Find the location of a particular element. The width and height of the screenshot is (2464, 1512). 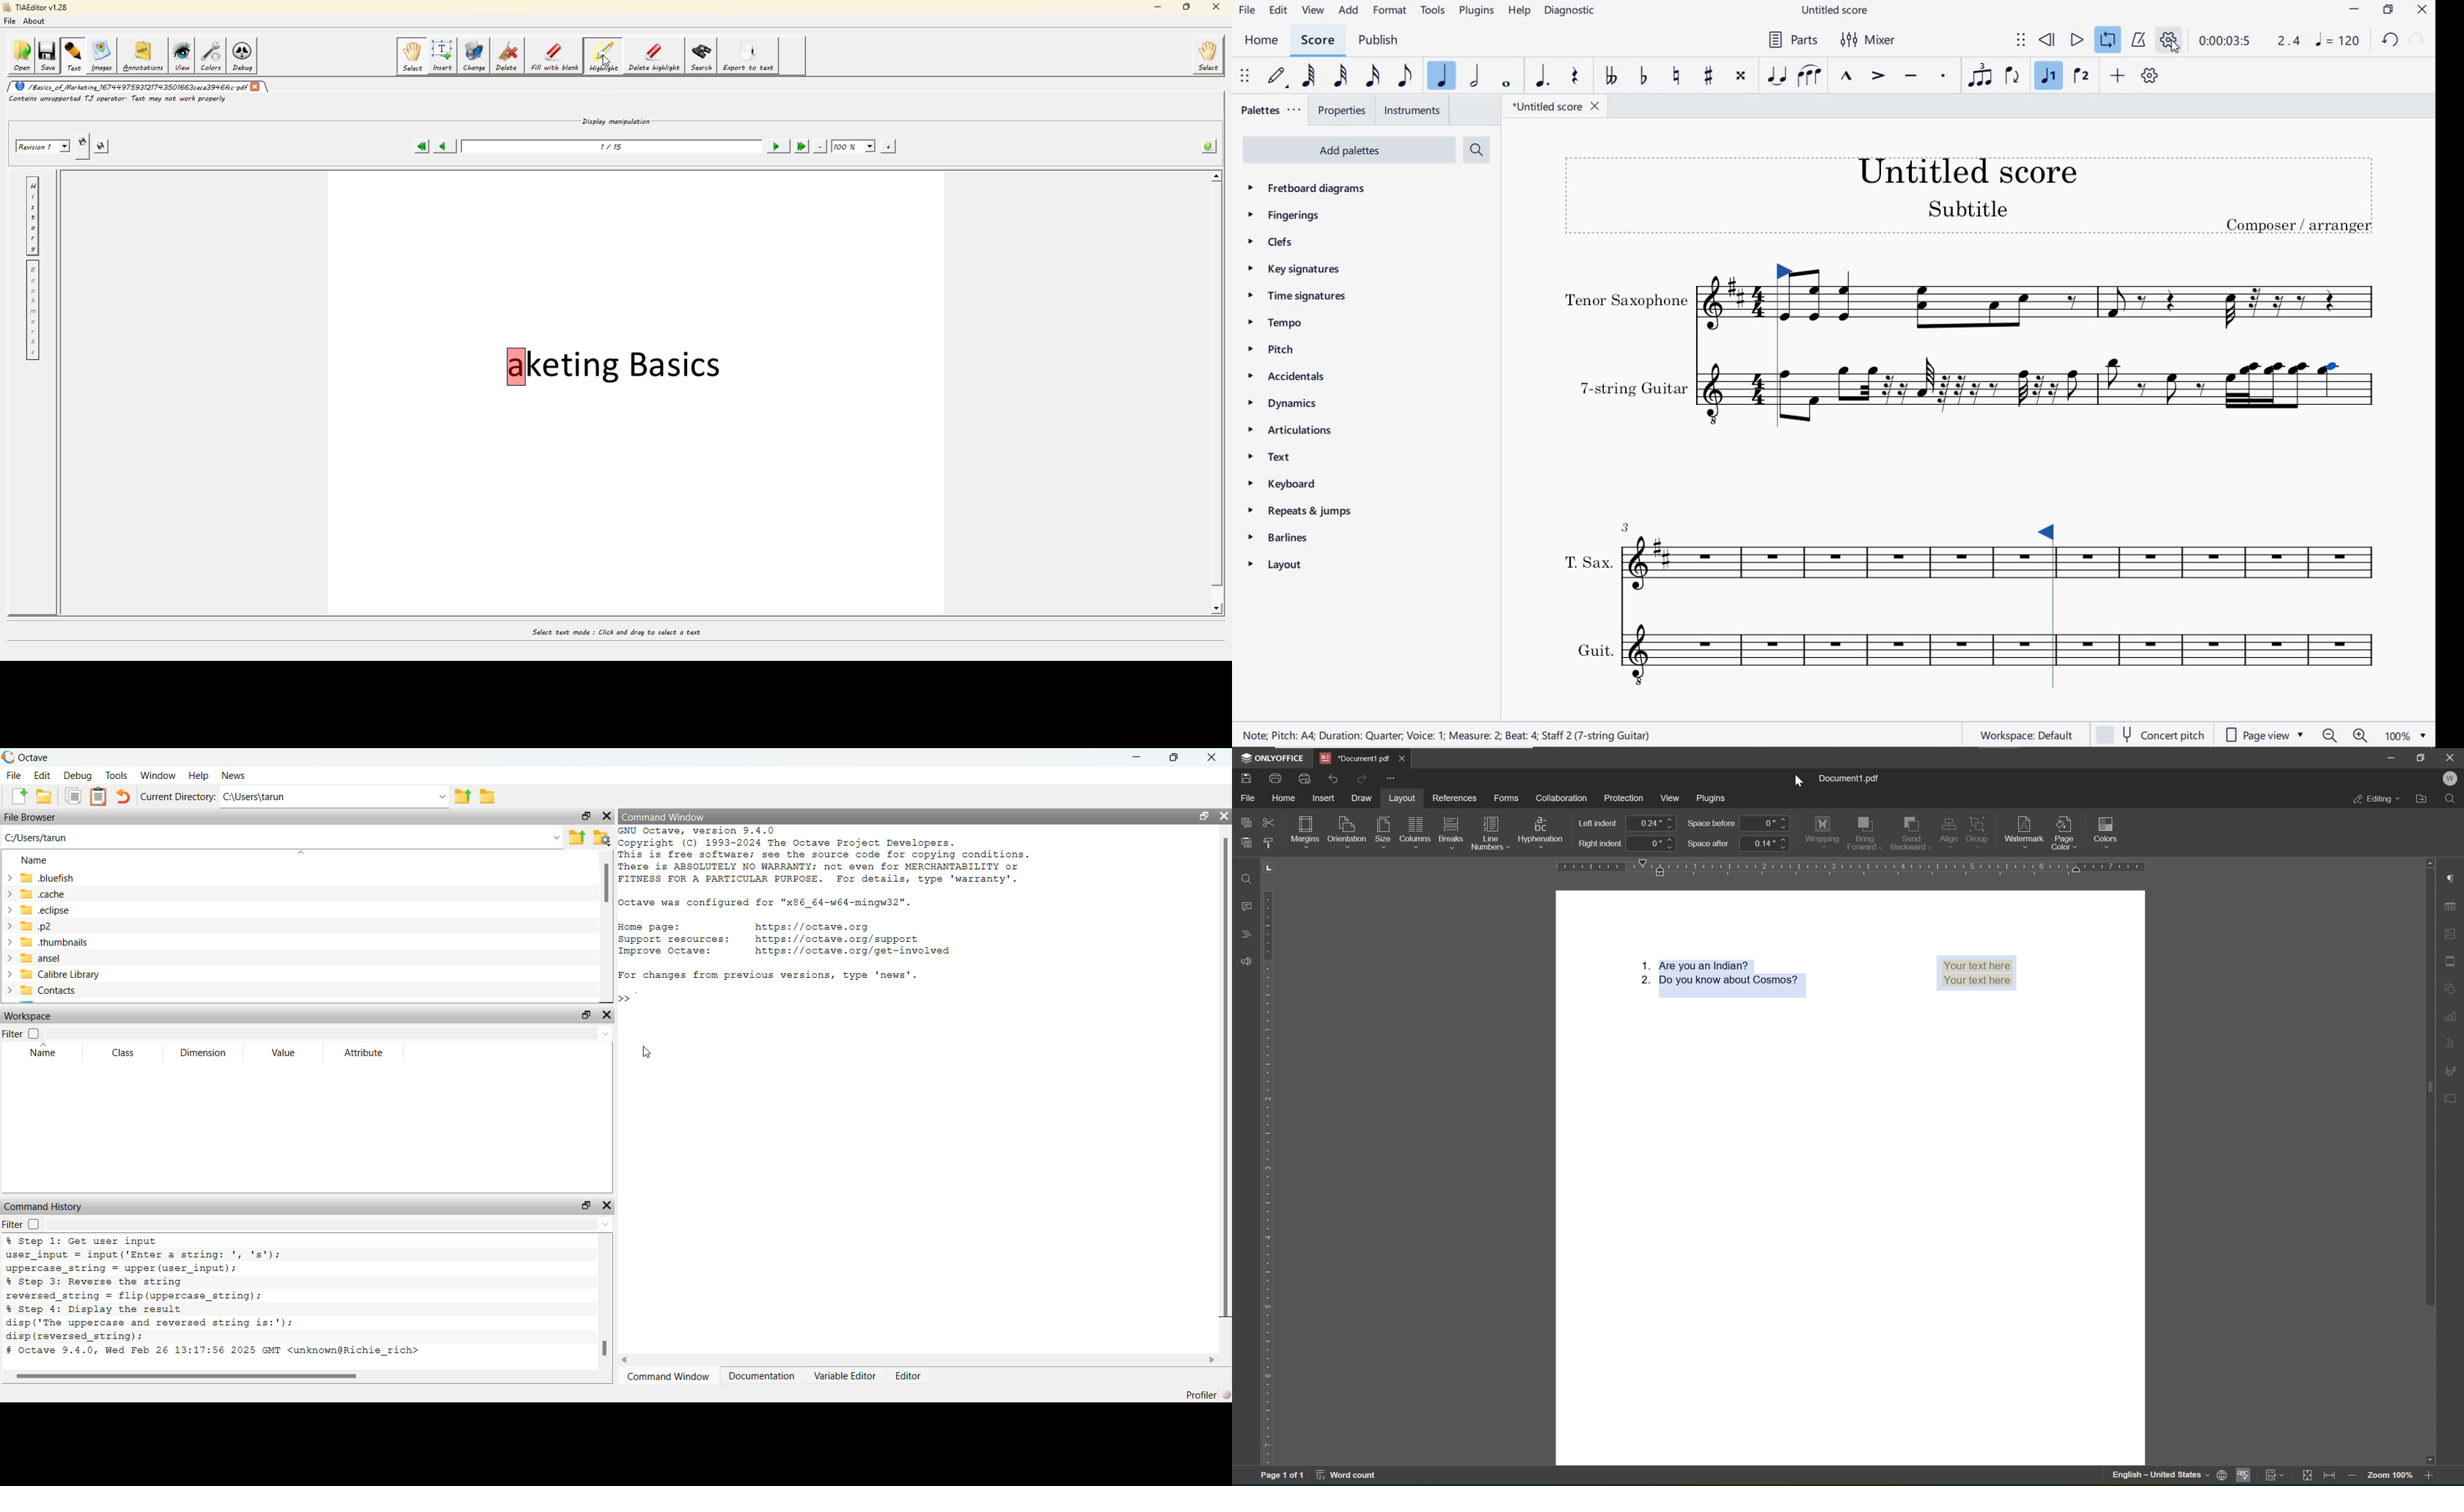

HOME is located at coordinates (1260, 41).